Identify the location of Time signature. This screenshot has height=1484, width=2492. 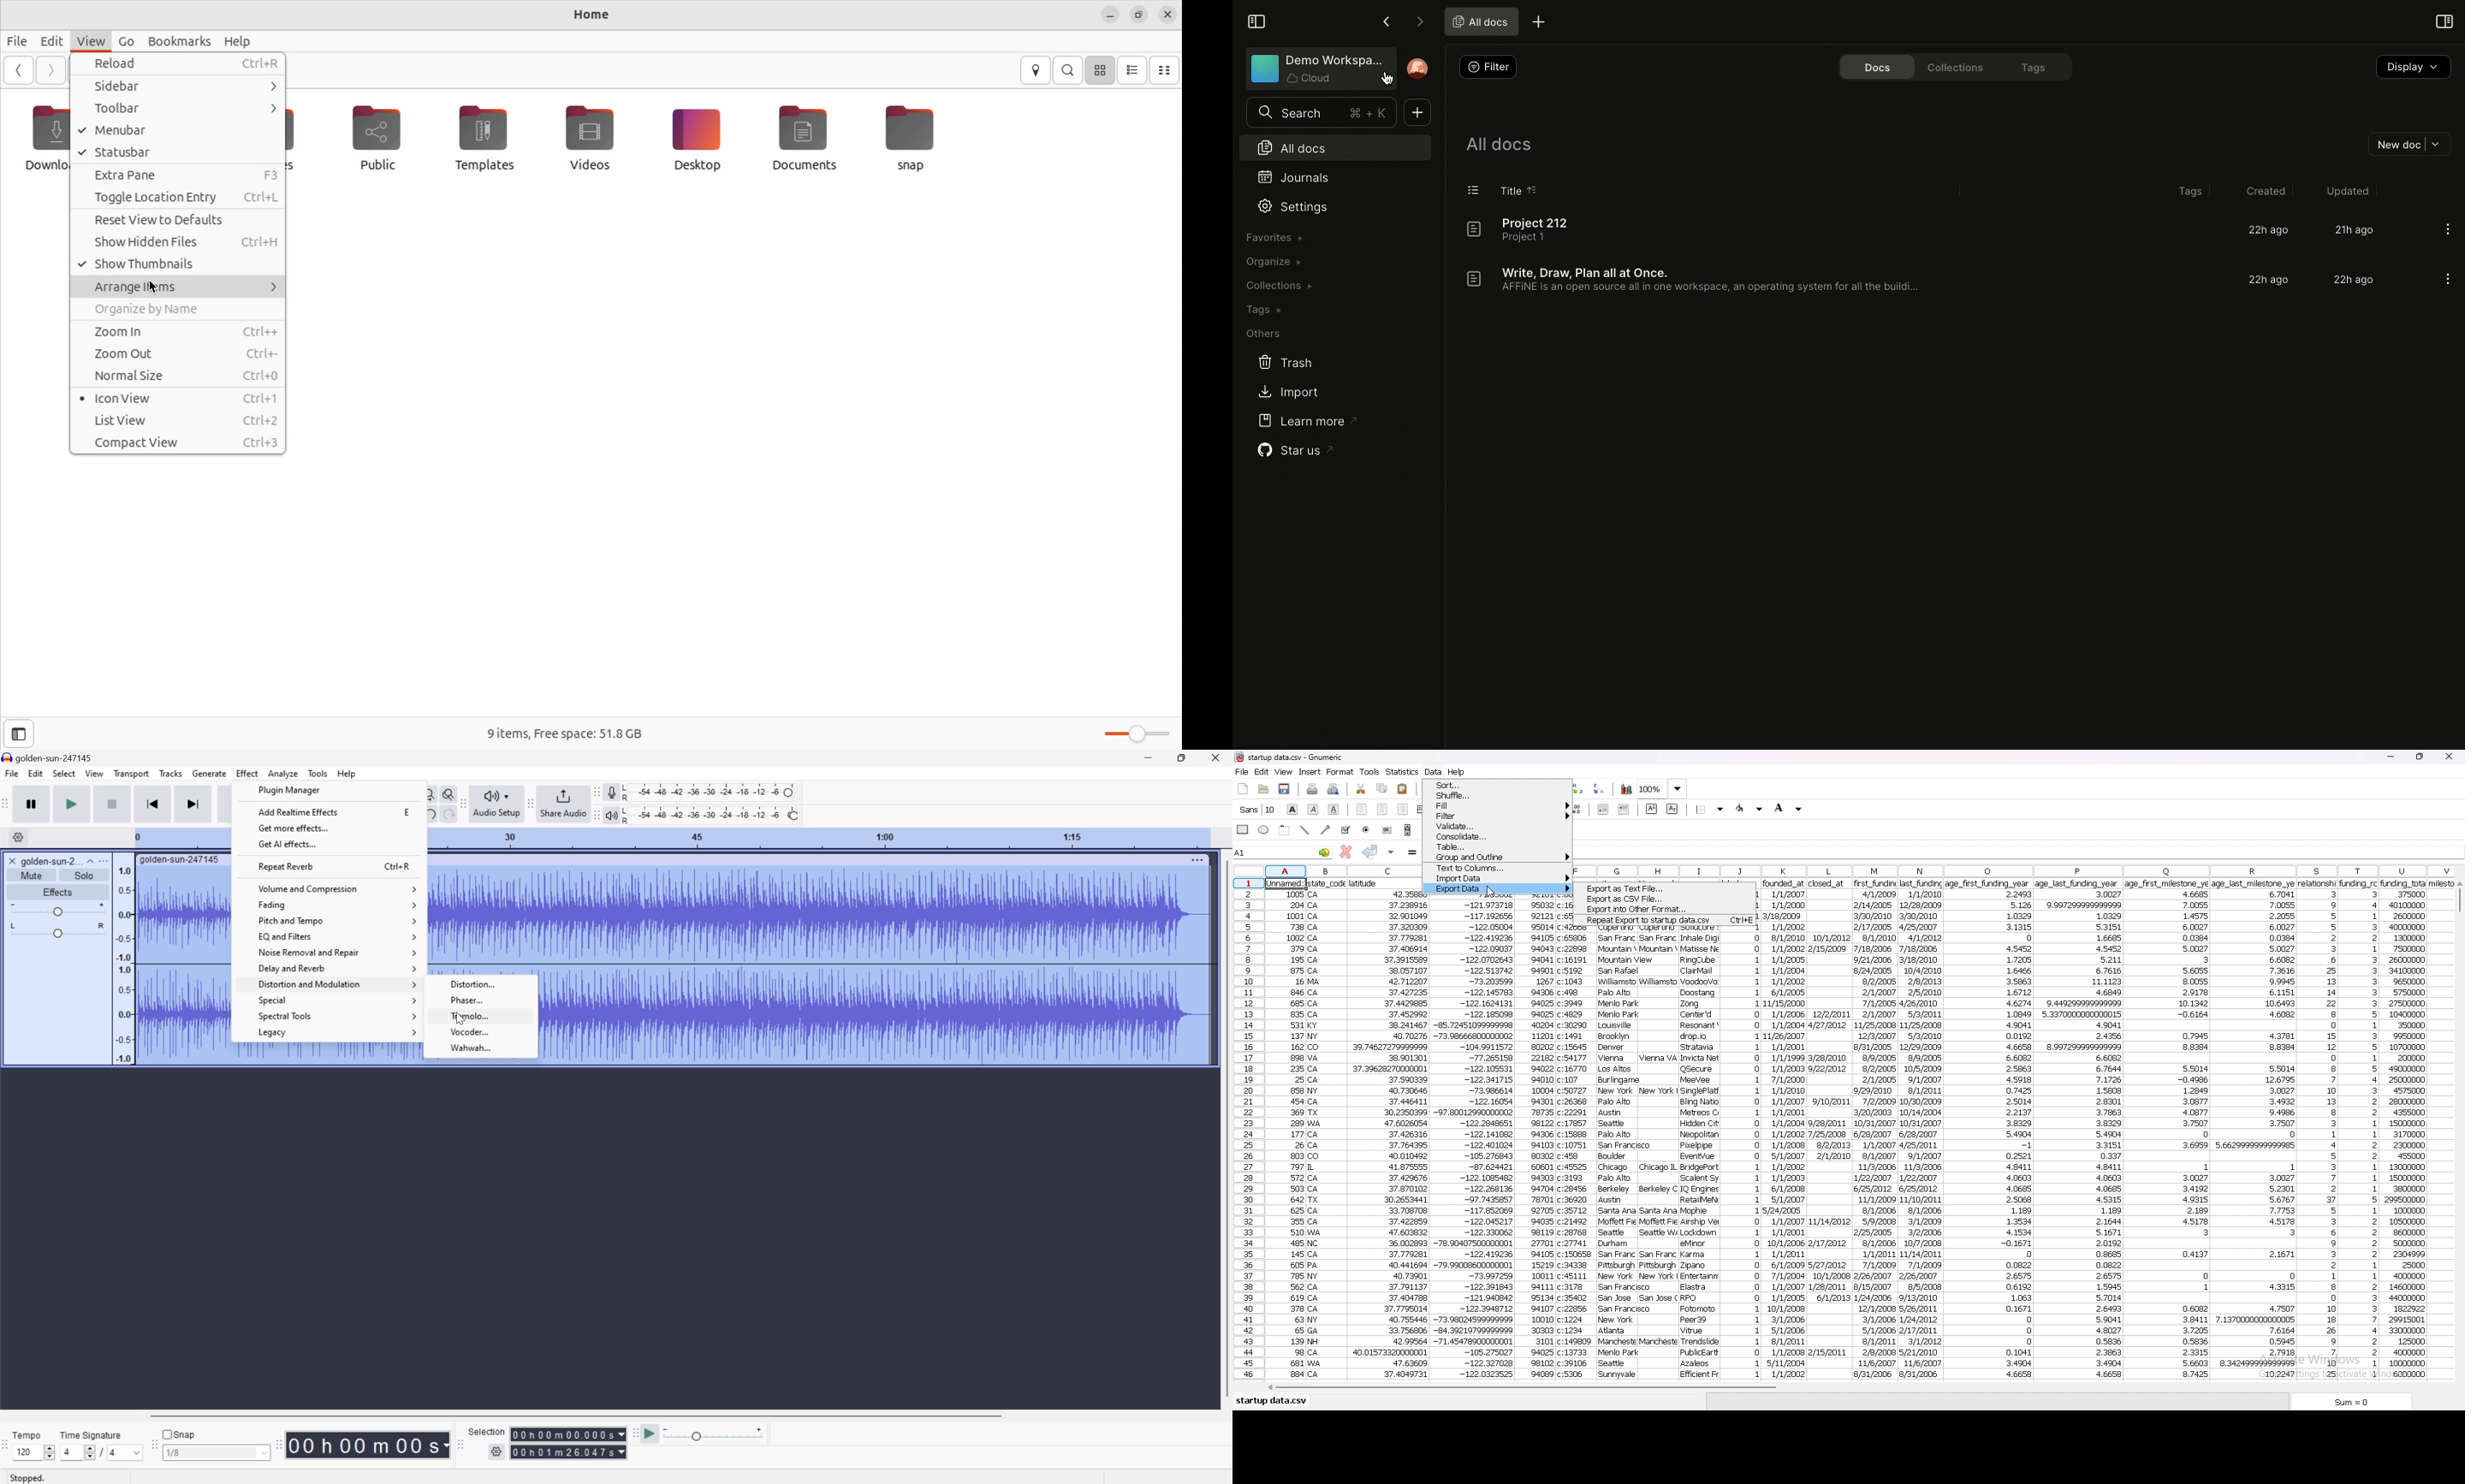
(90, 1434).